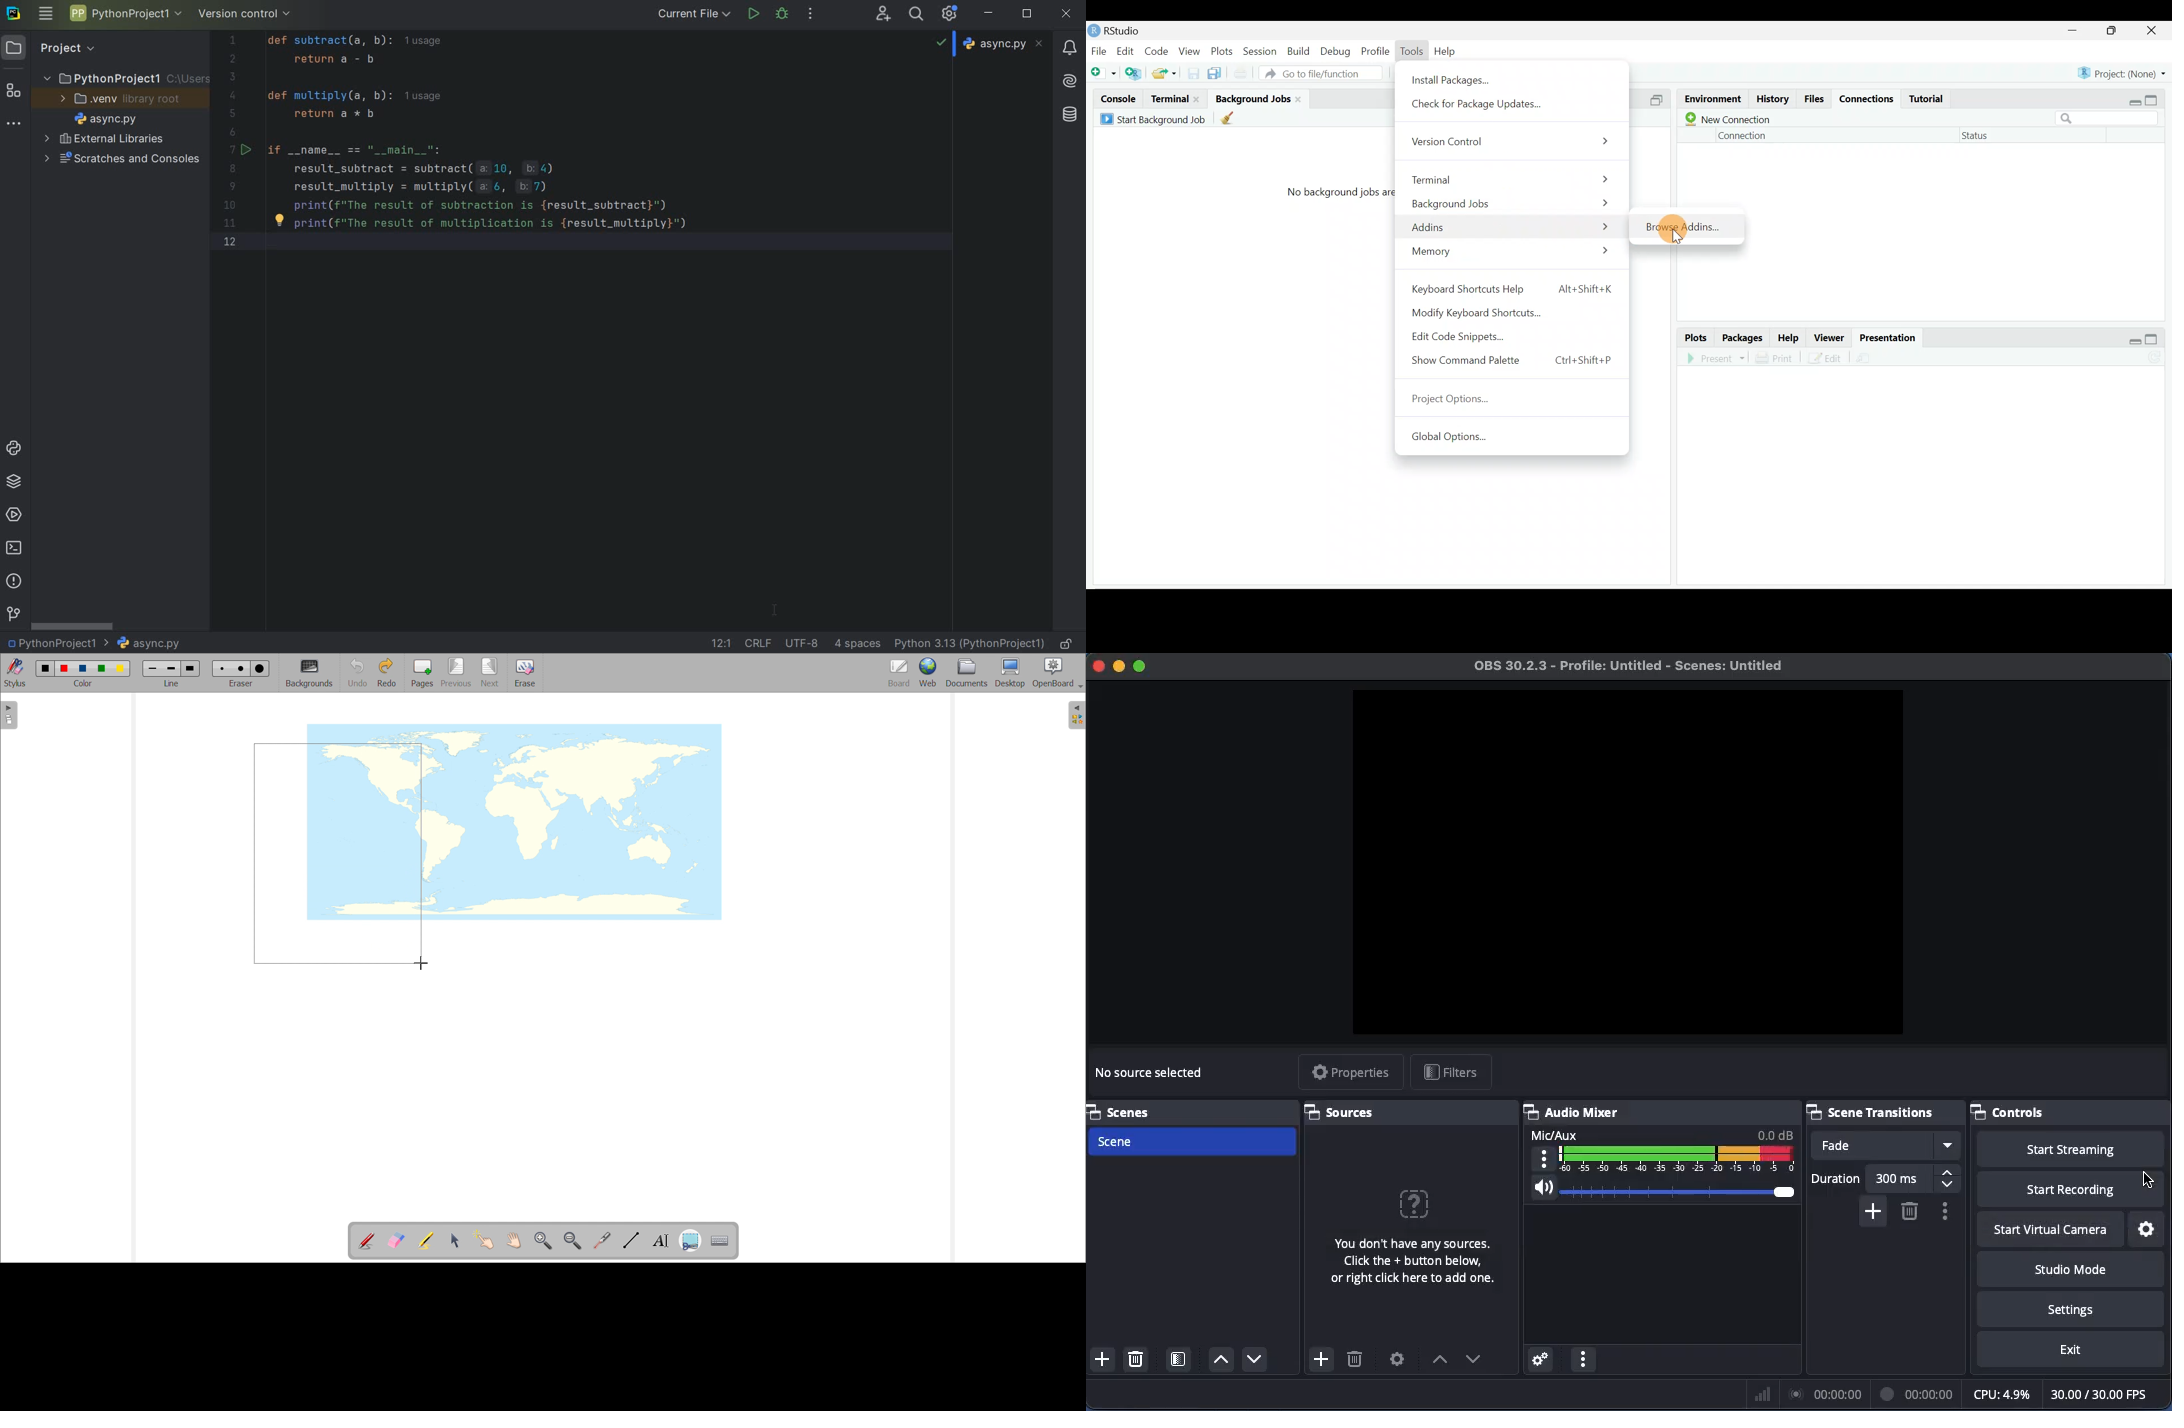 This screenshot has height=1428, width=2184. Describe the element at coordinates (455, 1242) in the screenshot. I see `select and modify objects` at that location.